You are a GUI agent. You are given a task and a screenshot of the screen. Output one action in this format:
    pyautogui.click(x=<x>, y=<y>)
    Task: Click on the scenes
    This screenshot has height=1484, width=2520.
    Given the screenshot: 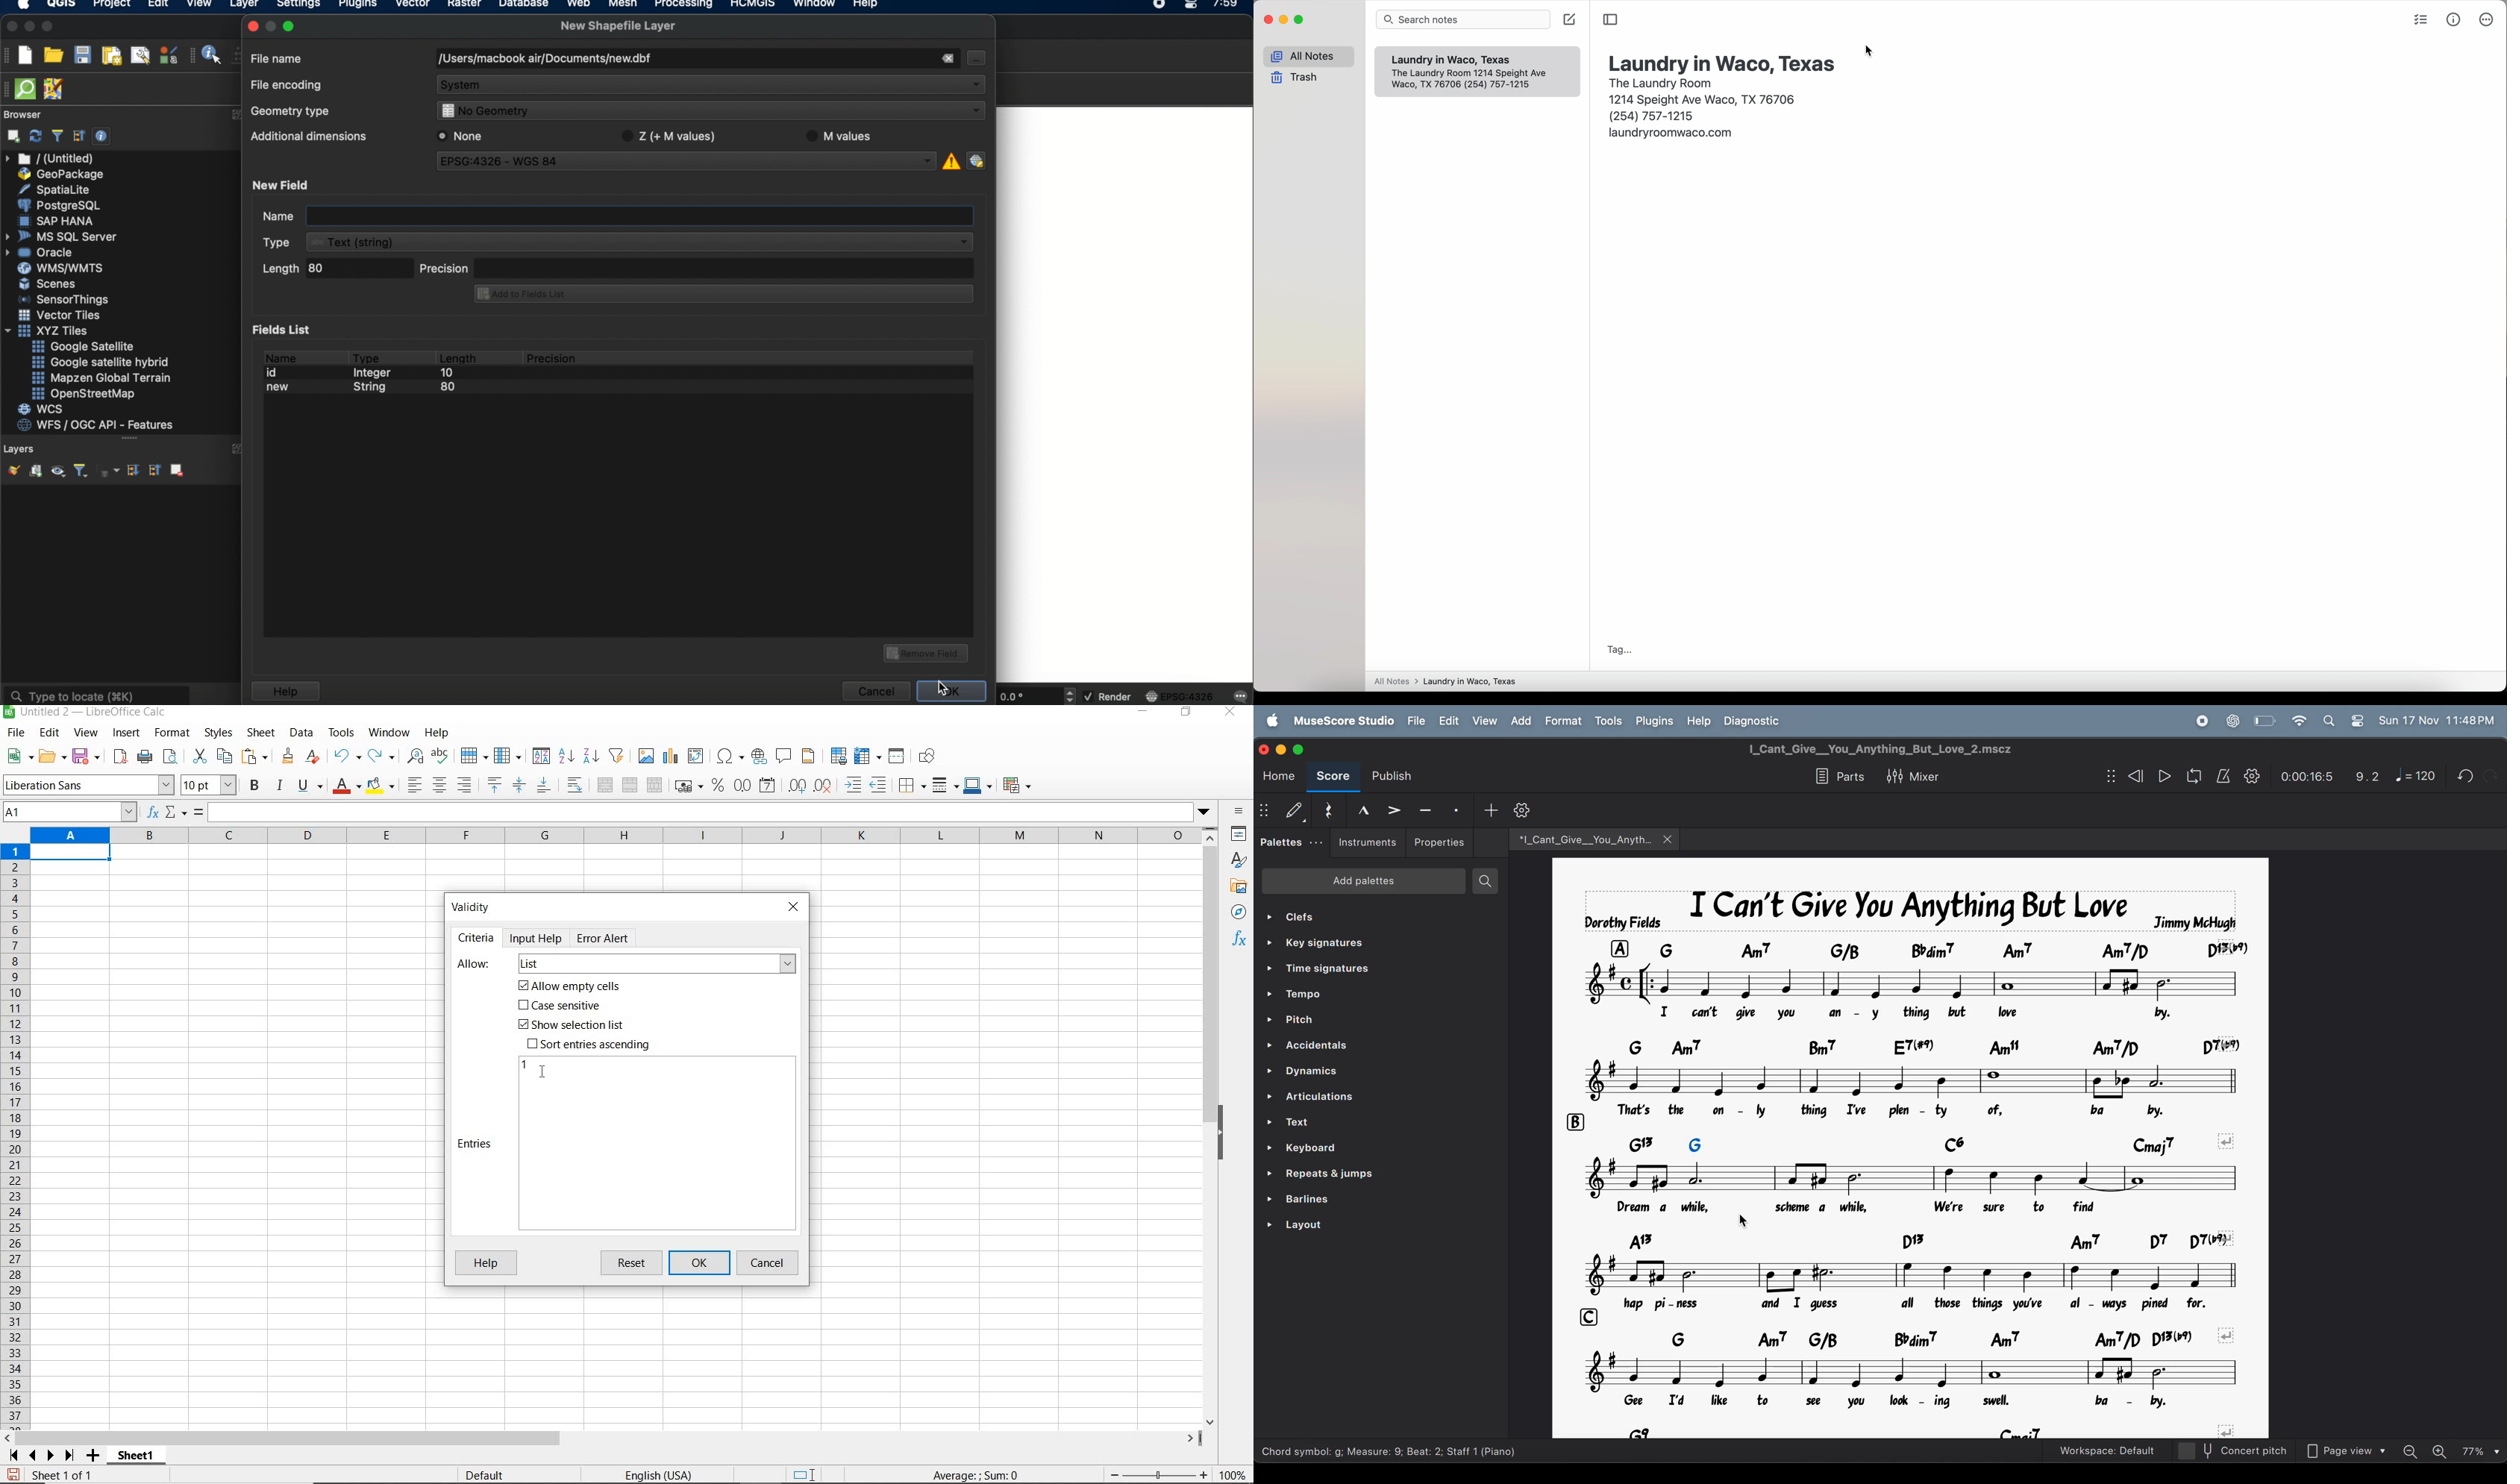 What is the action you would take?
    pyautogui.click(x=48, y=283)
    